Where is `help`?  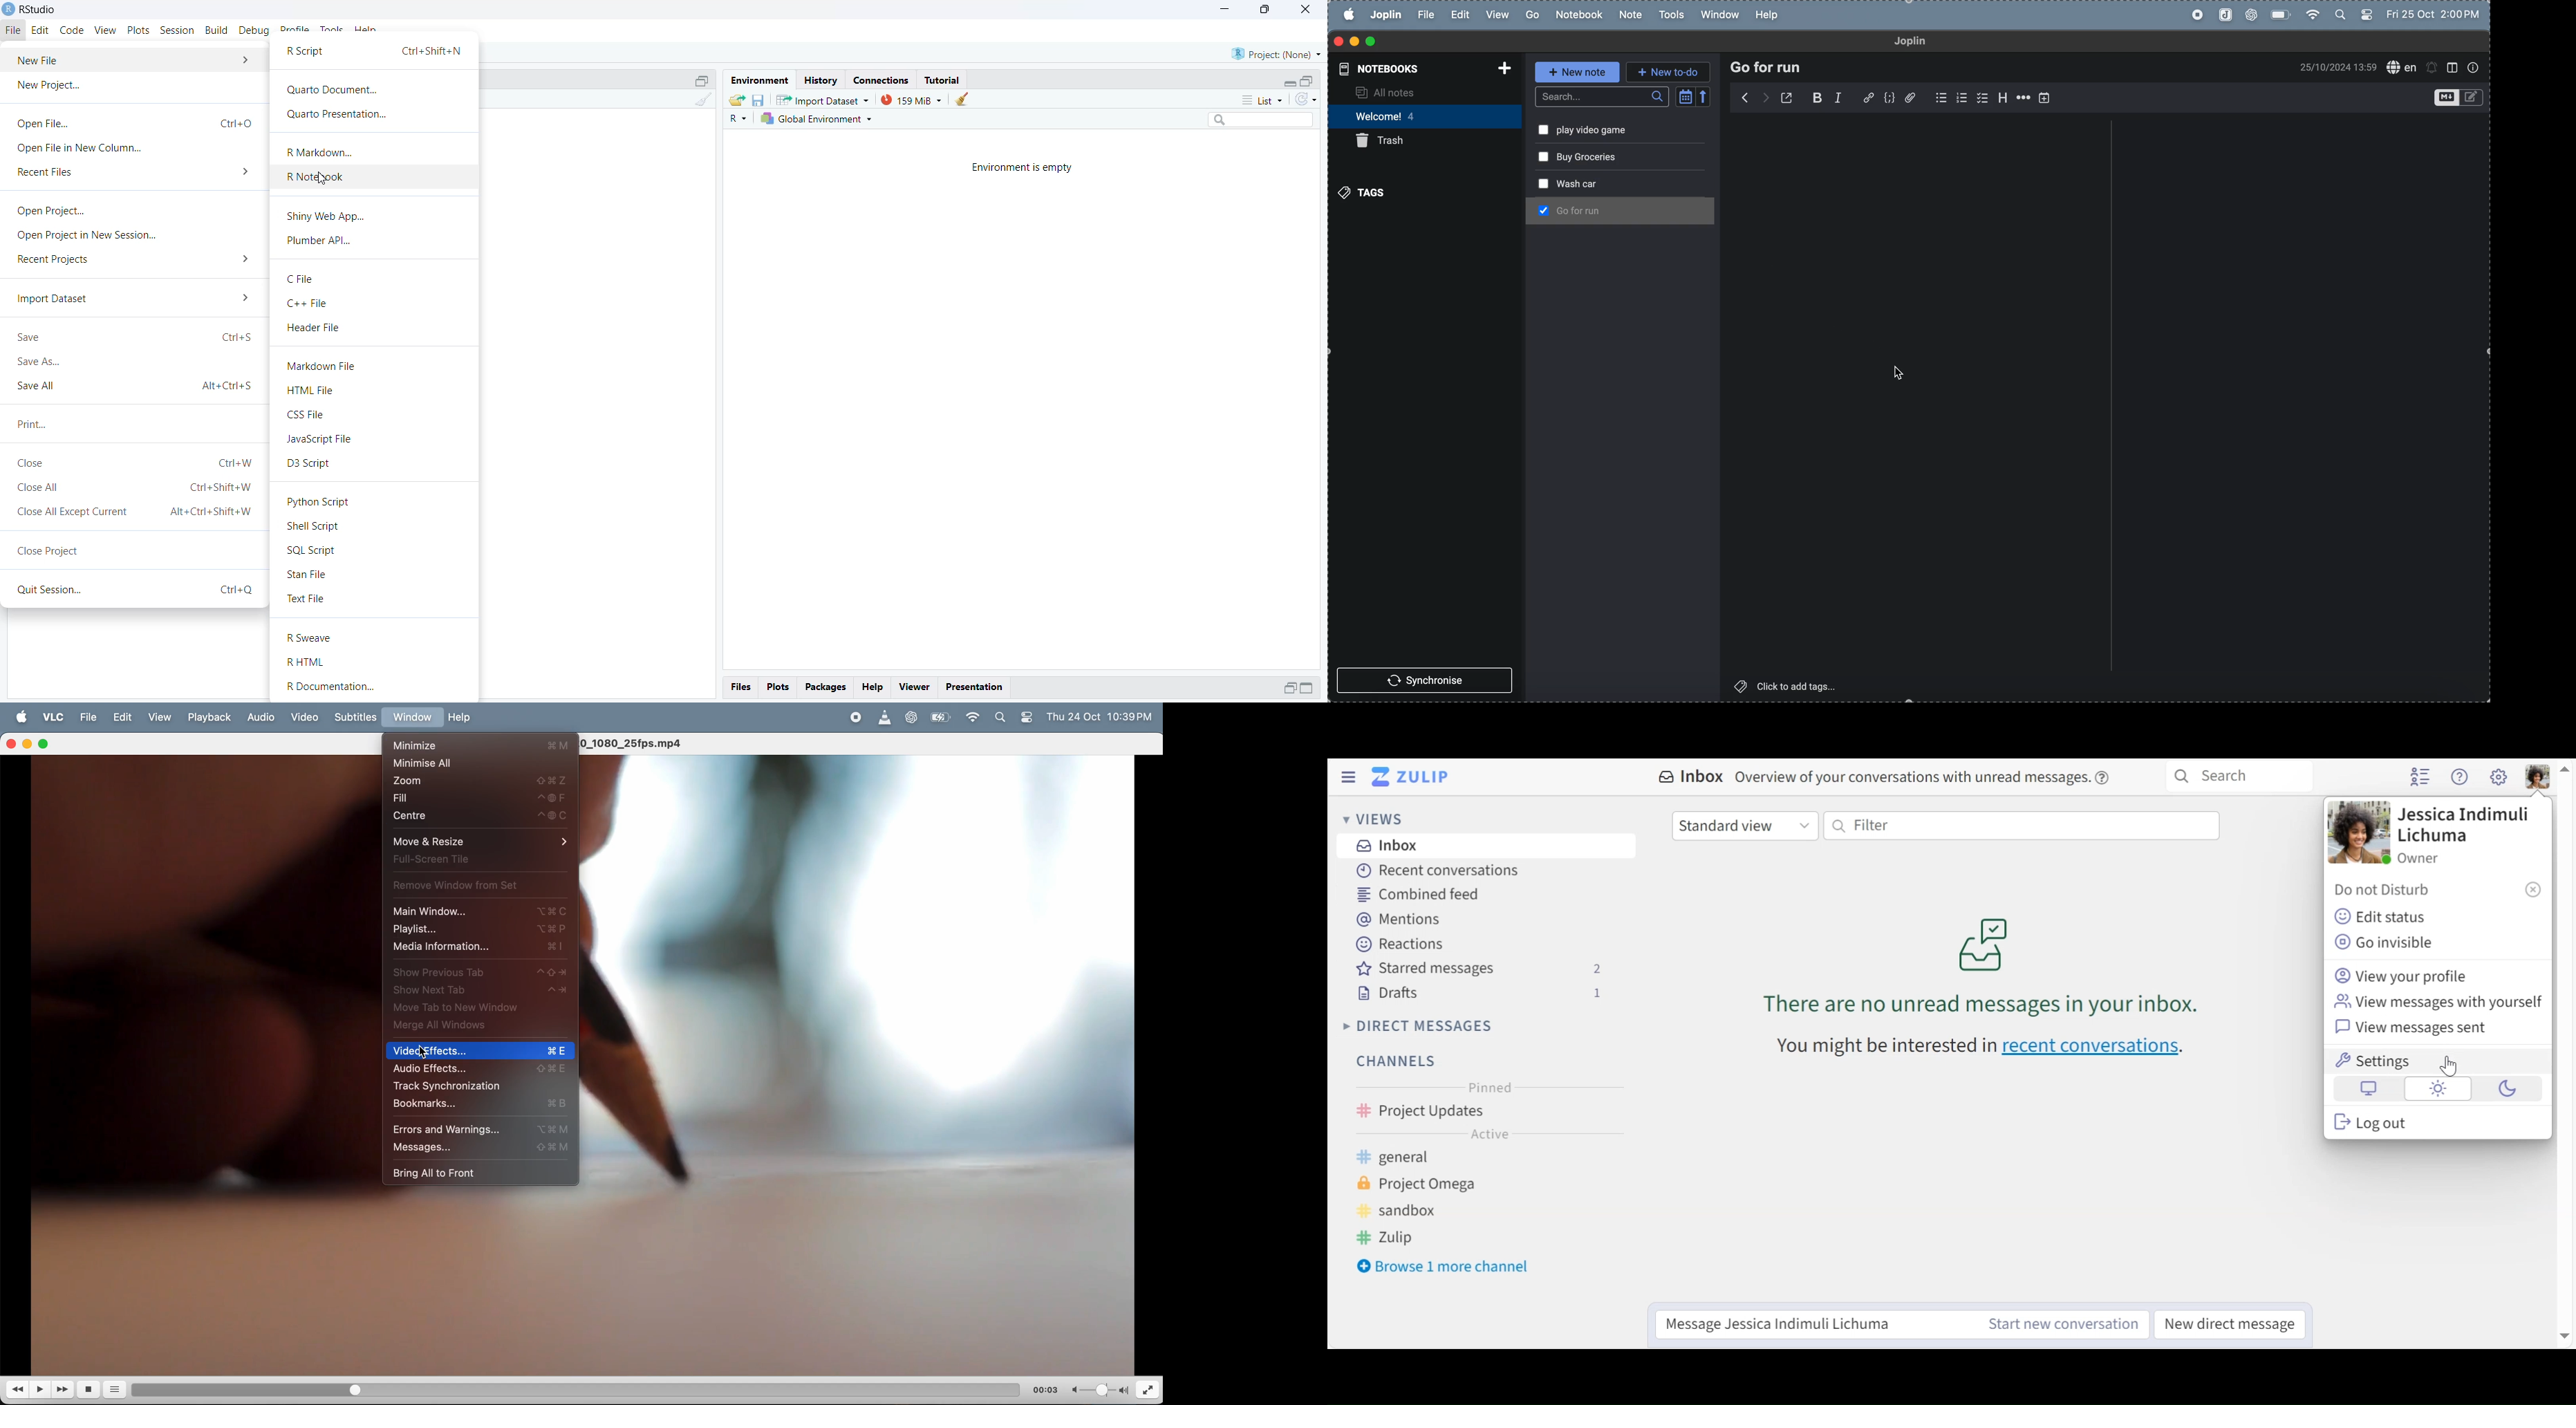 help is located at coordinates (874, 686).